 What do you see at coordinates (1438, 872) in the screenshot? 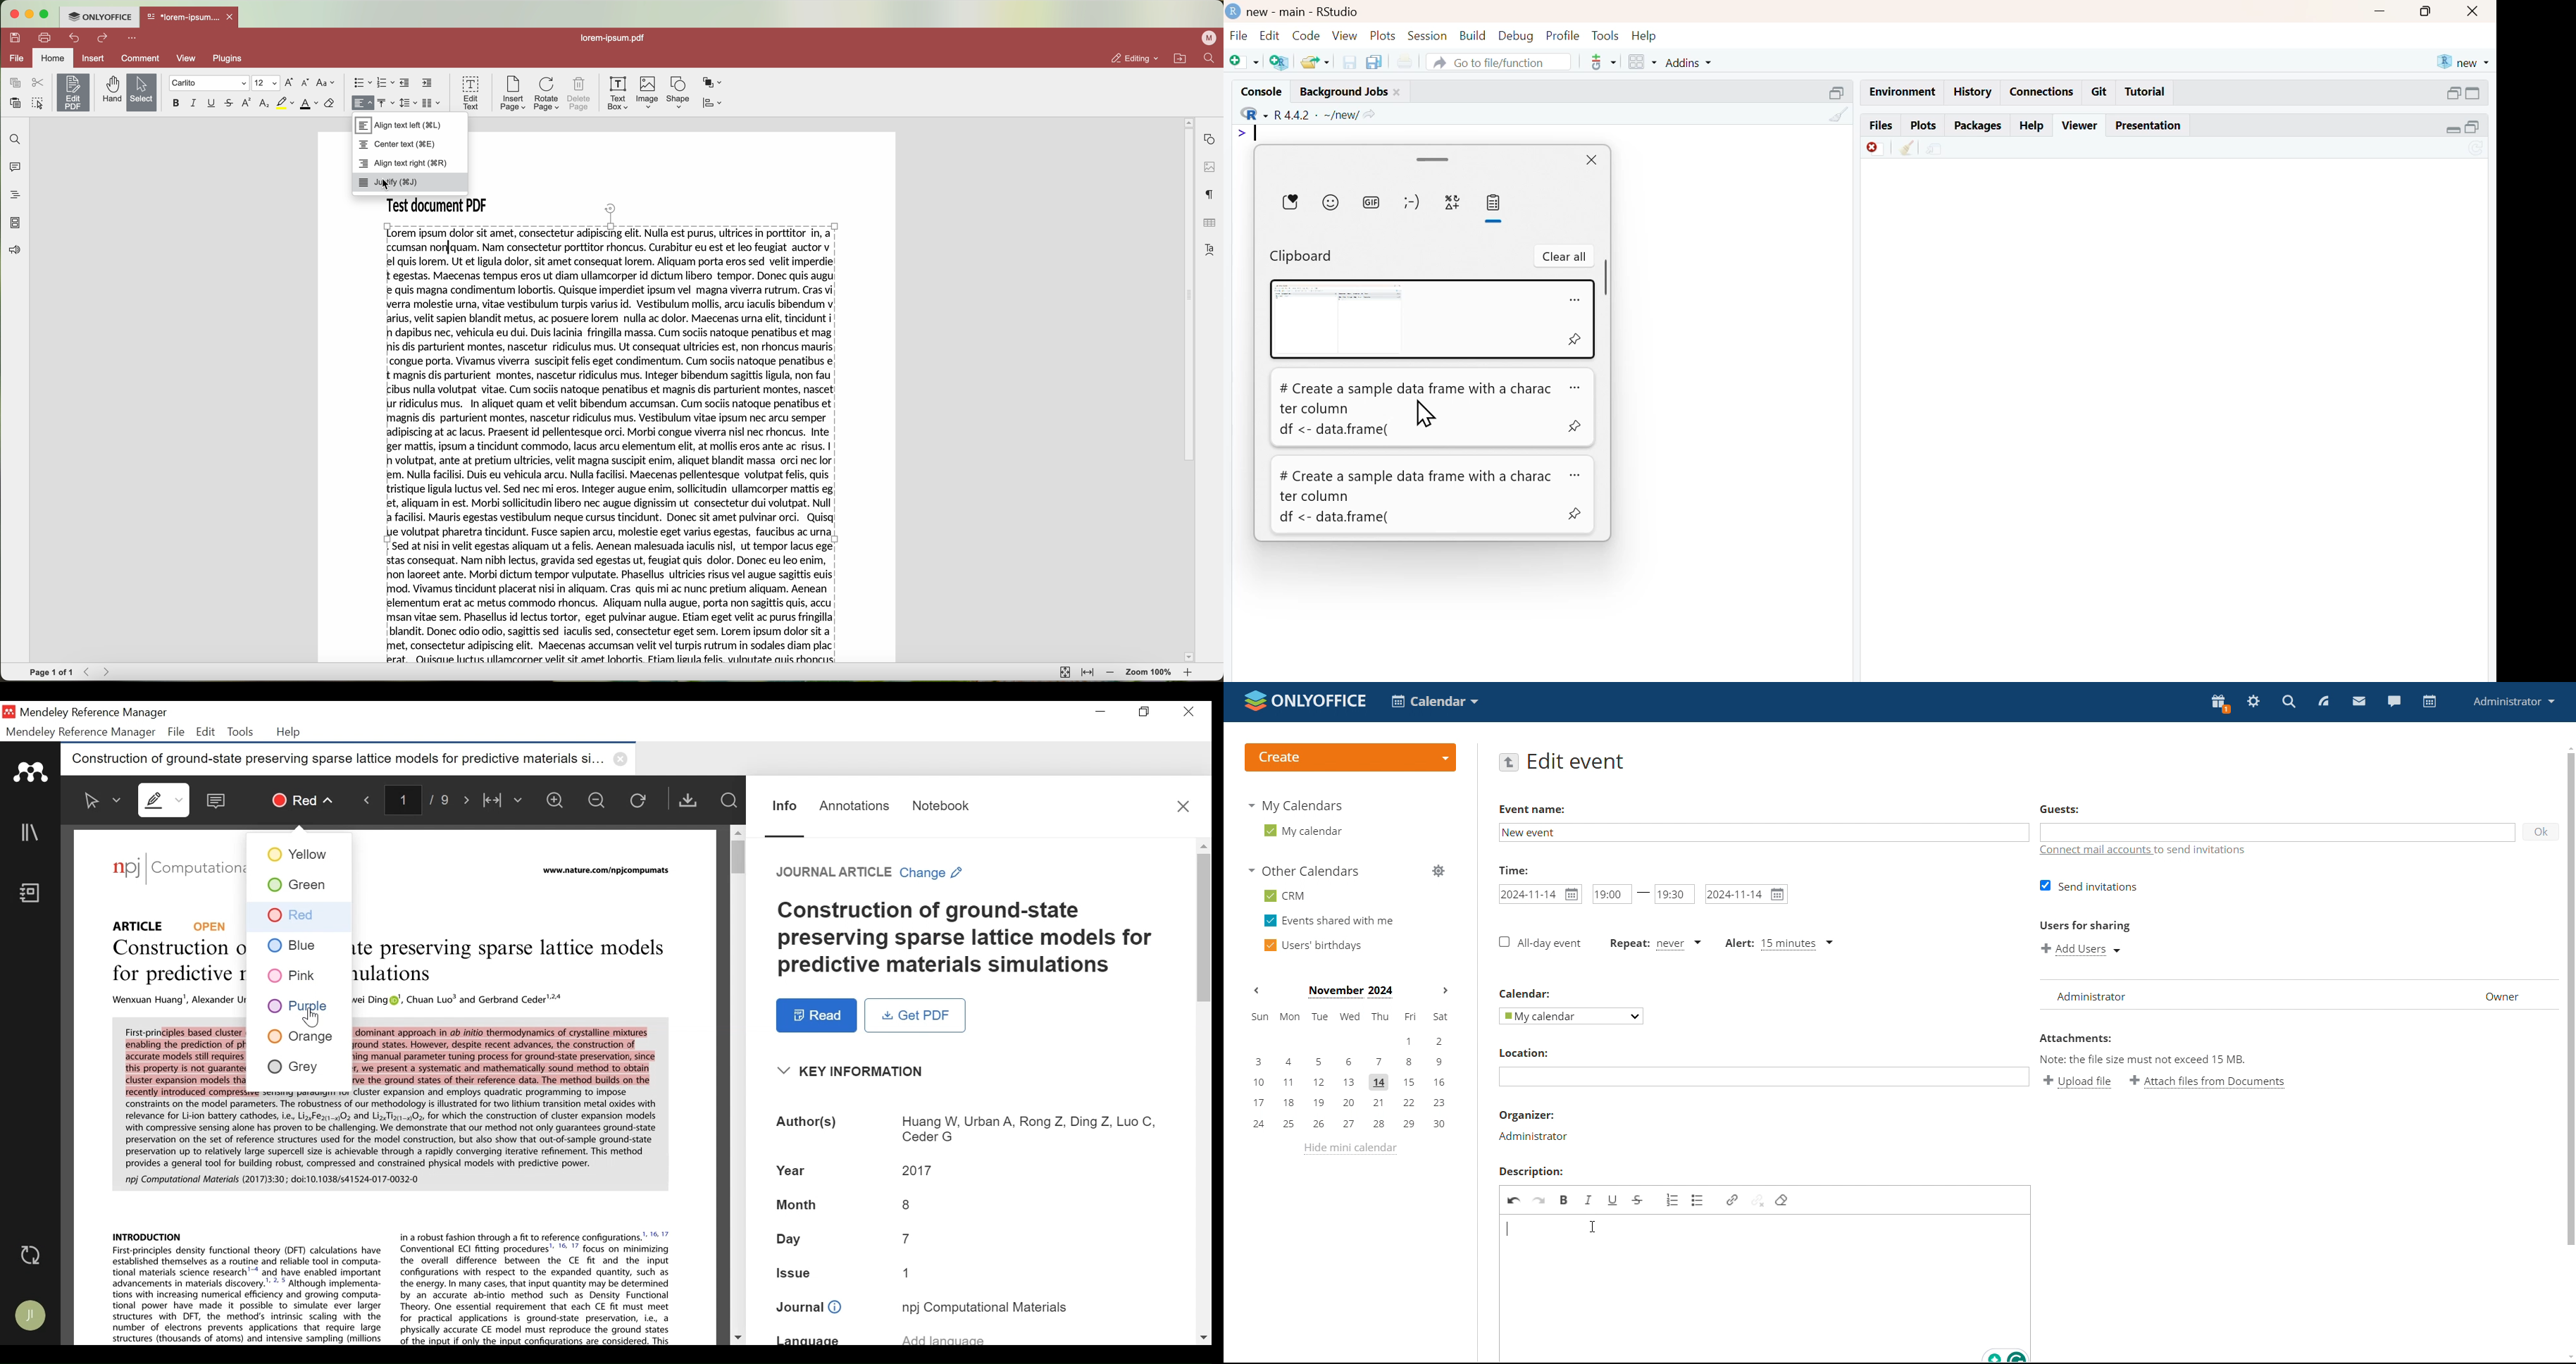
I see `manage` at bounding box center [1438, 872].